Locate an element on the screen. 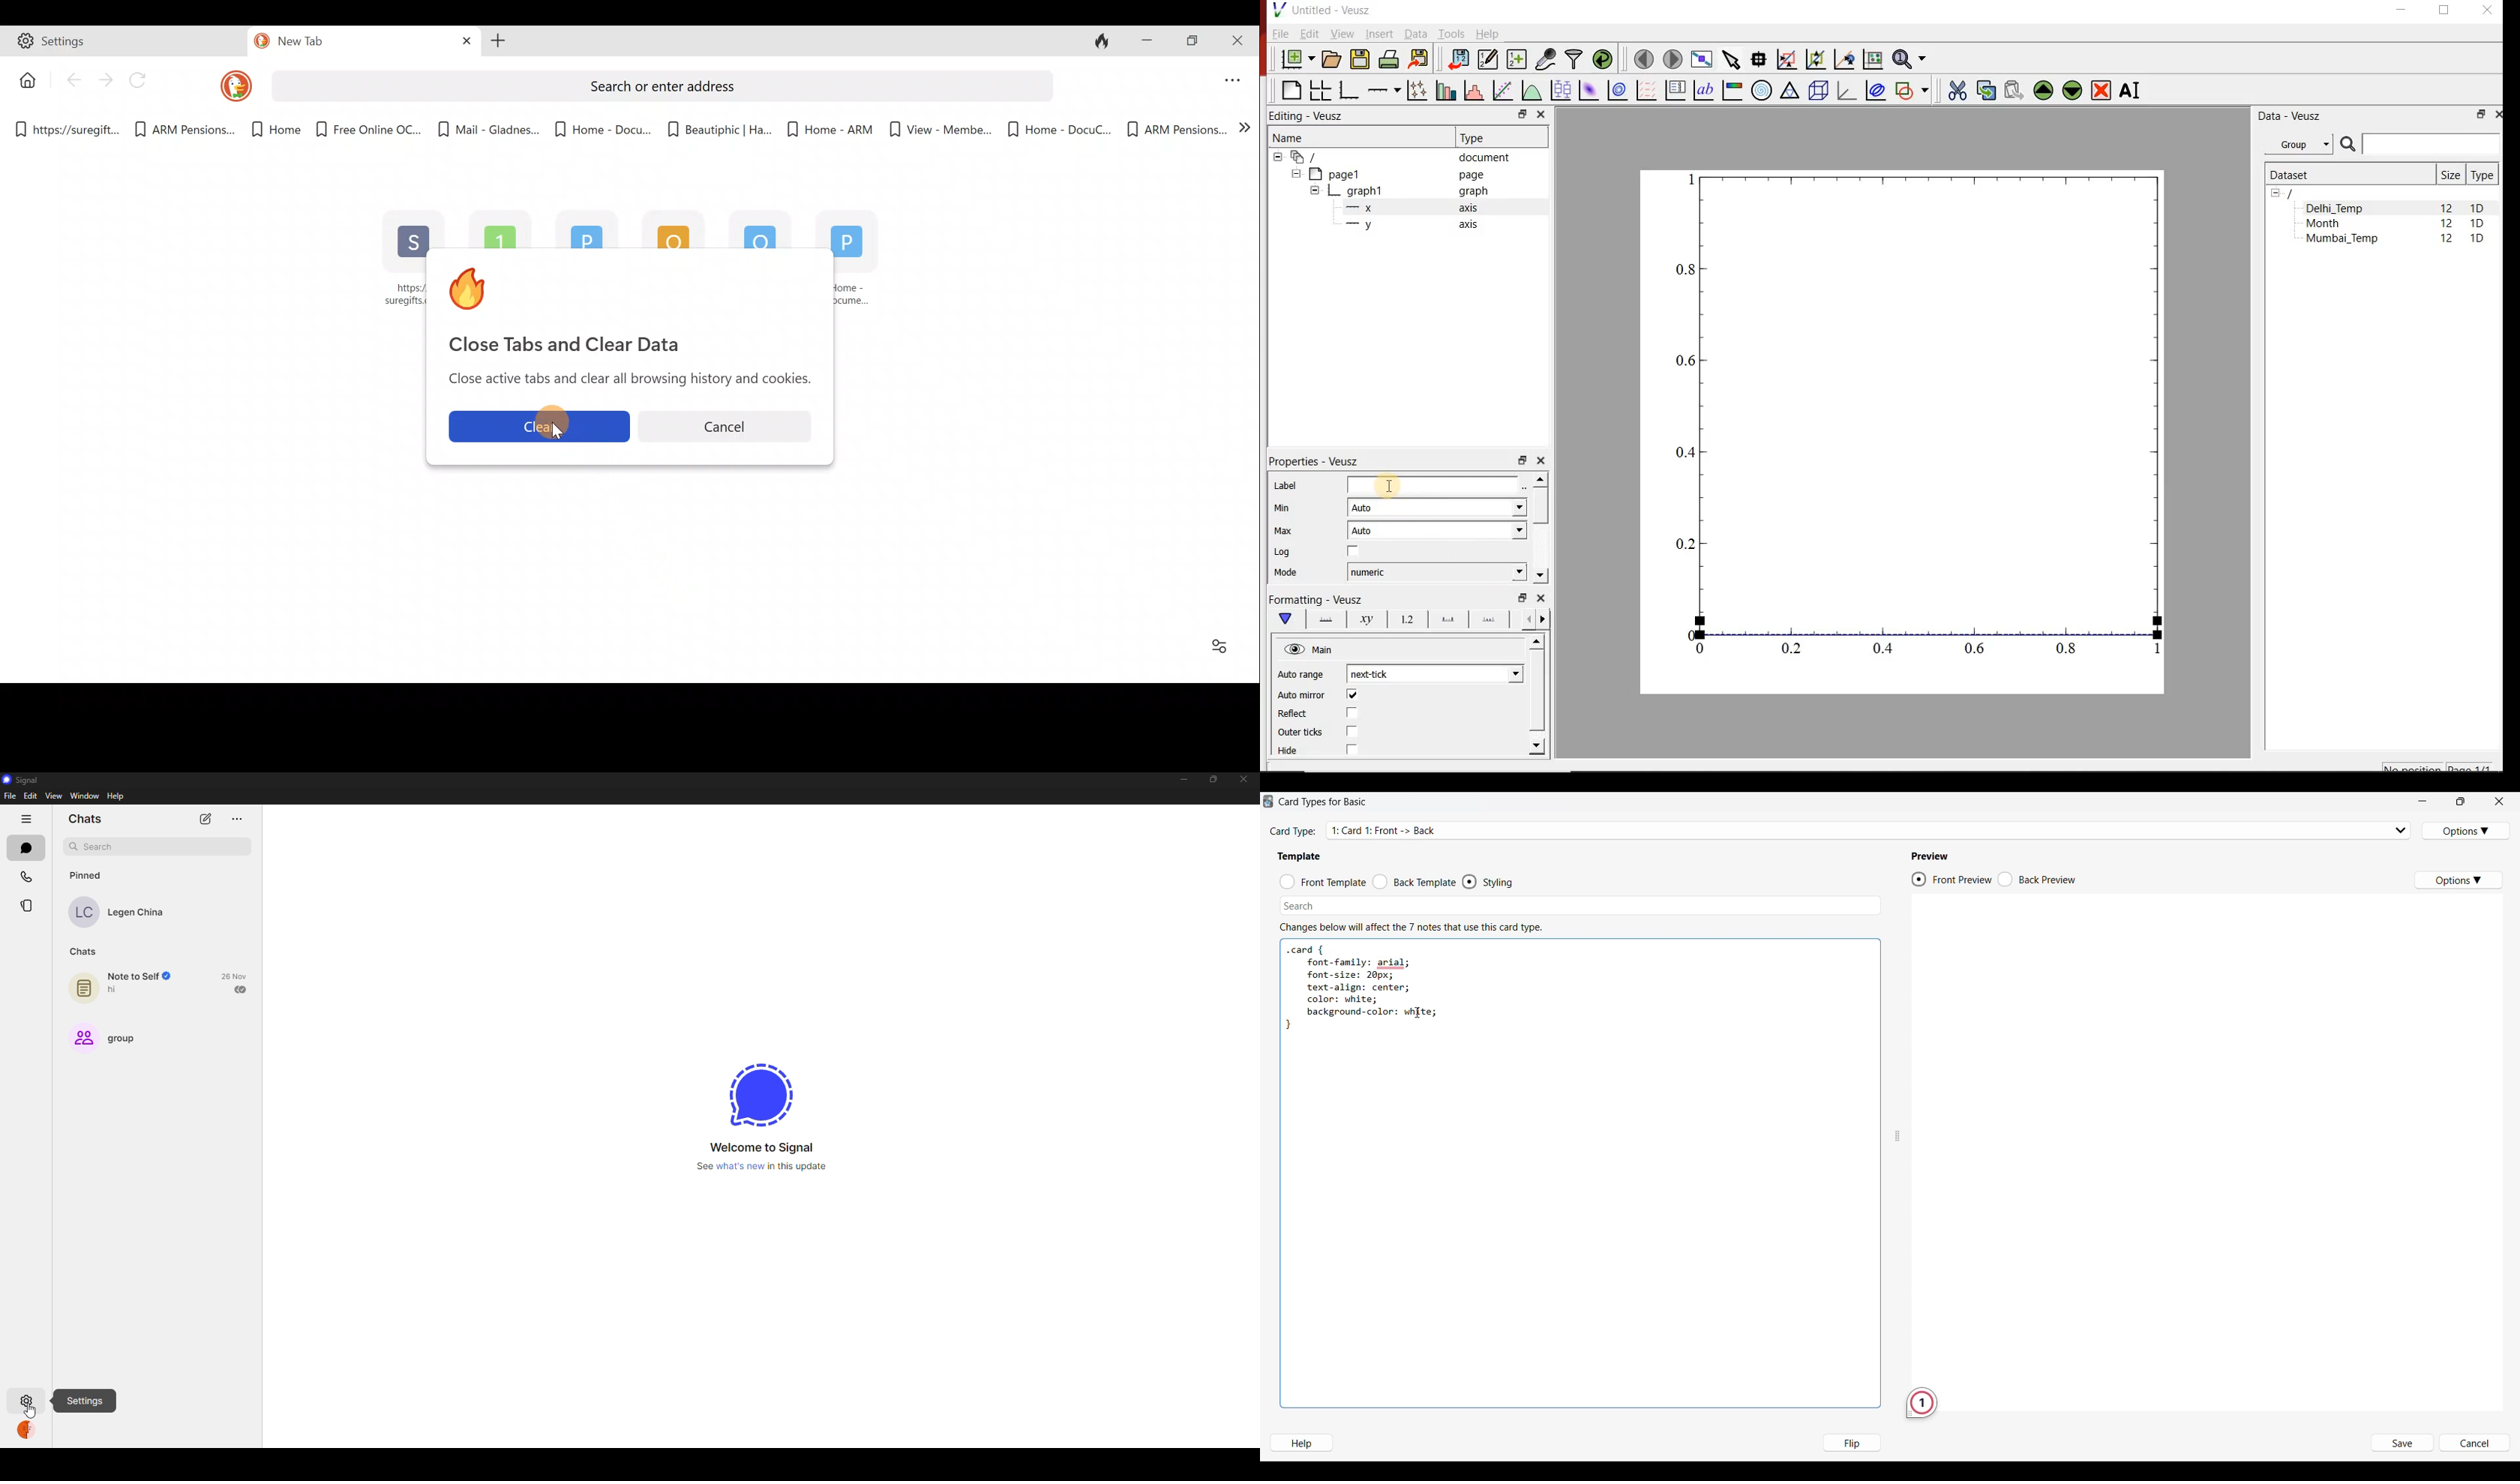  cut the selected widget is located at coordinates (1957, 90).